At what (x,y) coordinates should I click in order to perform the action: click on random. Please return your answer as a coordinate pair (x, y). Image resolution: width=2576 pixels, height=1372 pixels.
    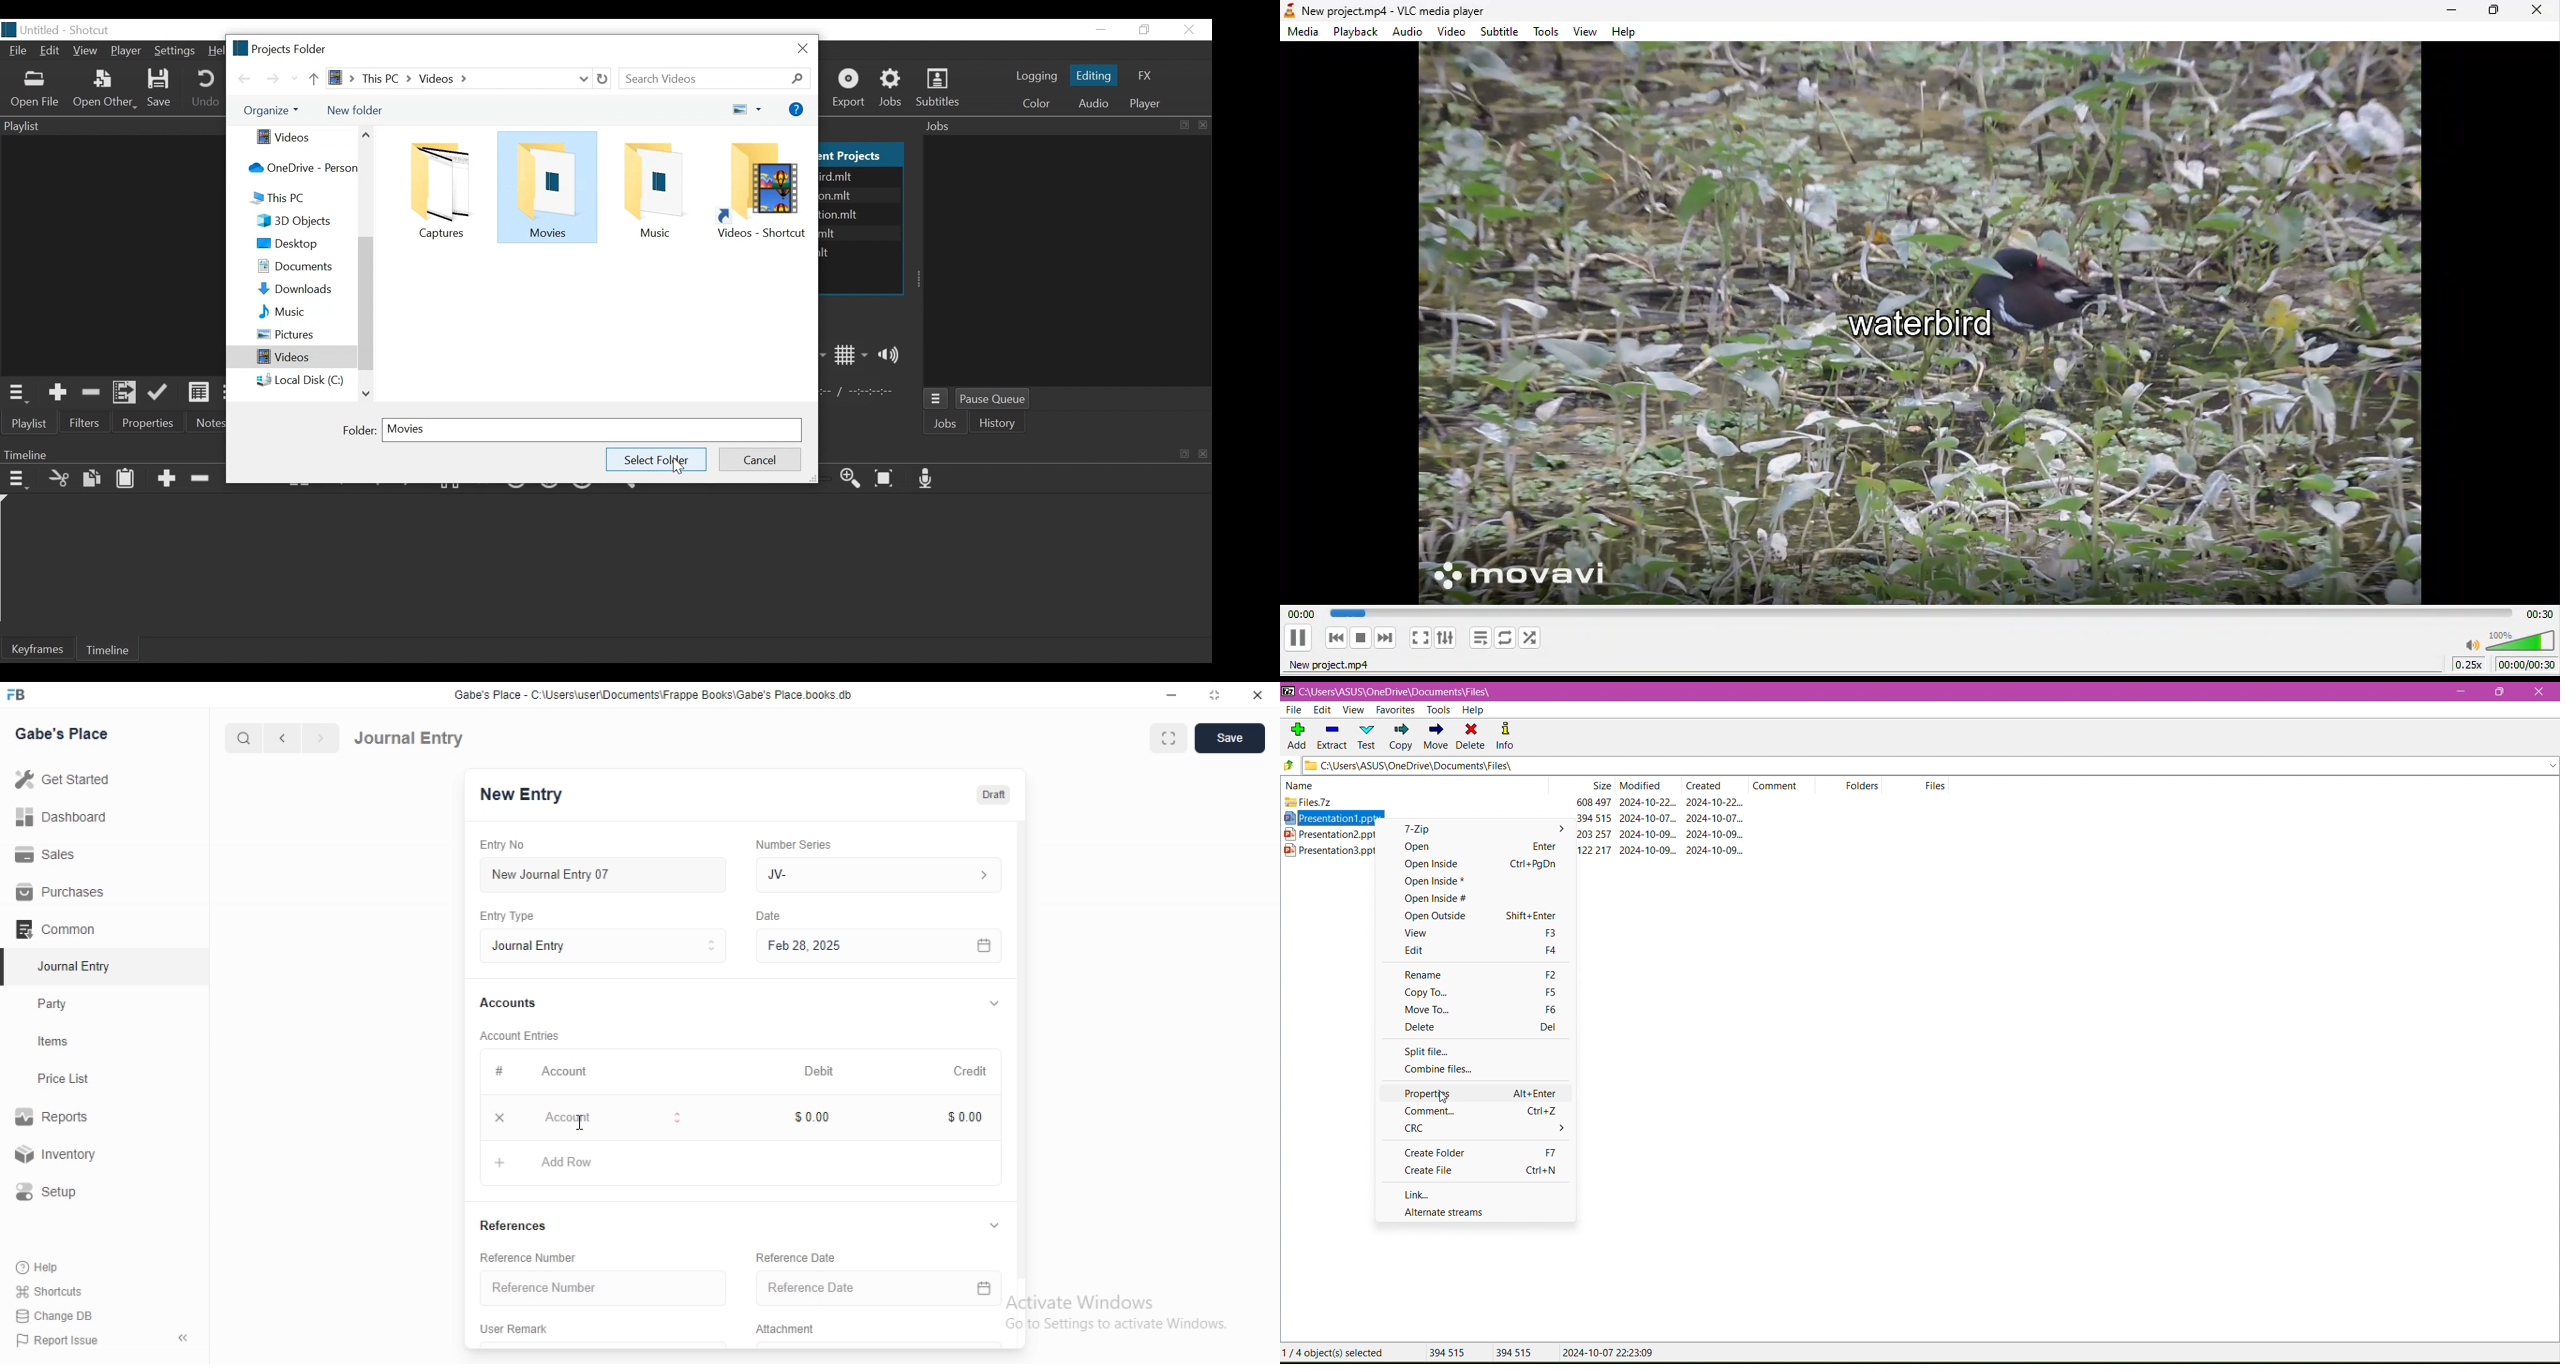
    Looking at the image, I should click on (1534, 638).